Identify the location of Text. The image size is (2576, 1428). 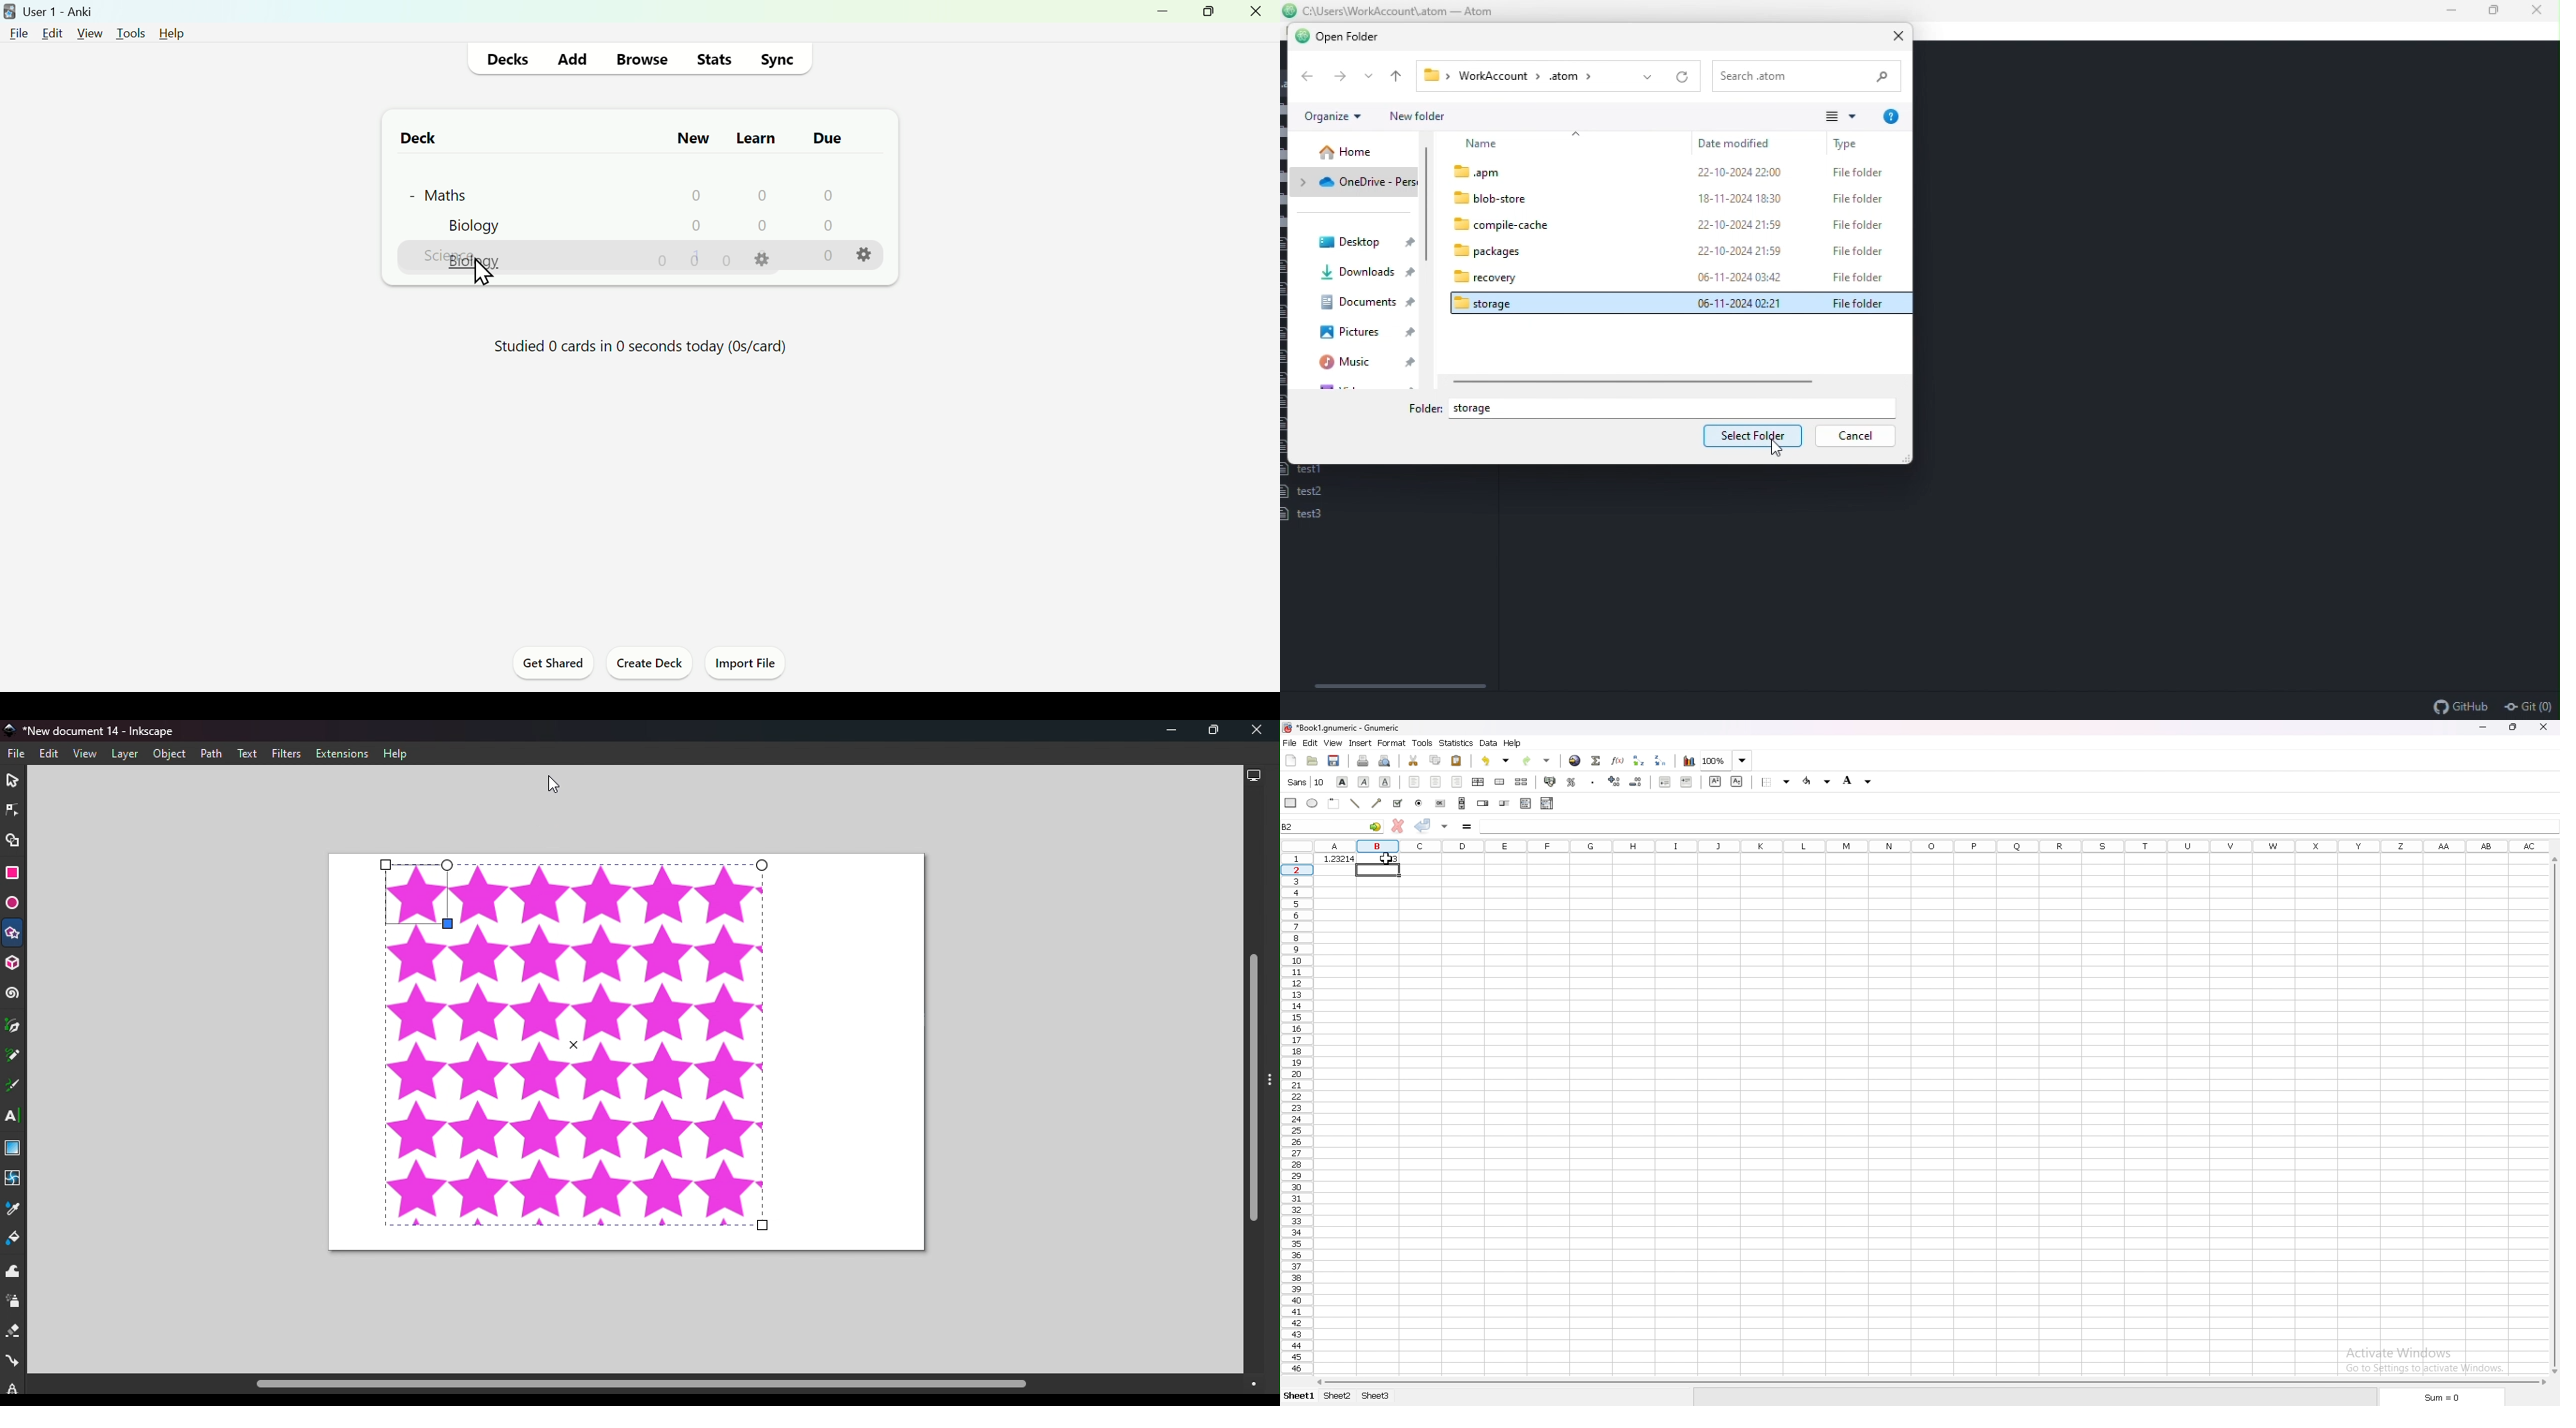
(247, 754).